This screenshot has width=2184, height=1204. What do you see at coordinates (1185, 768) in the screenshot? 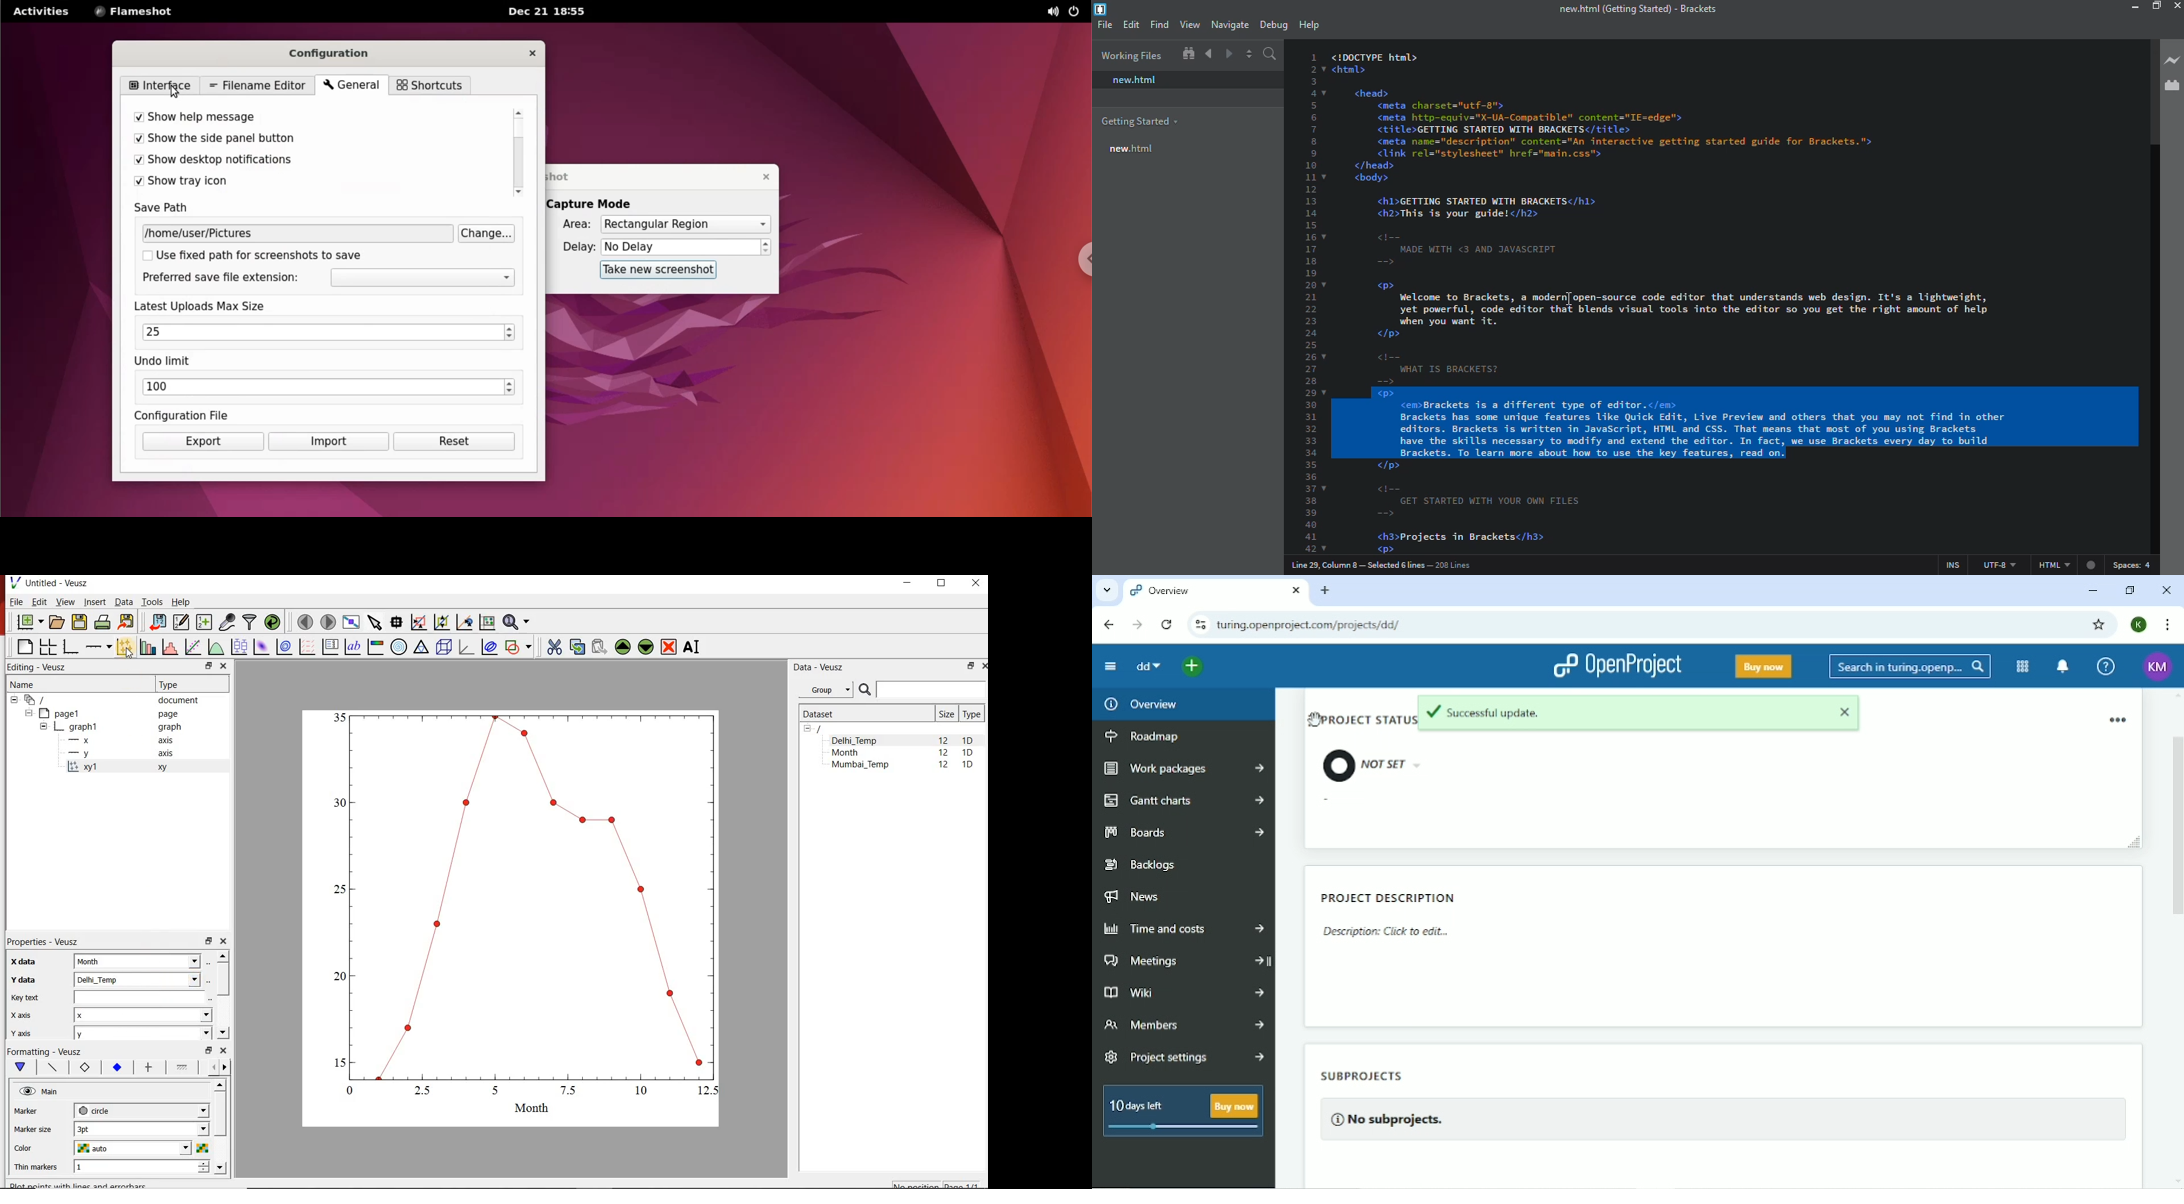
I see `Work packages` at bounding box center [1185, 768].